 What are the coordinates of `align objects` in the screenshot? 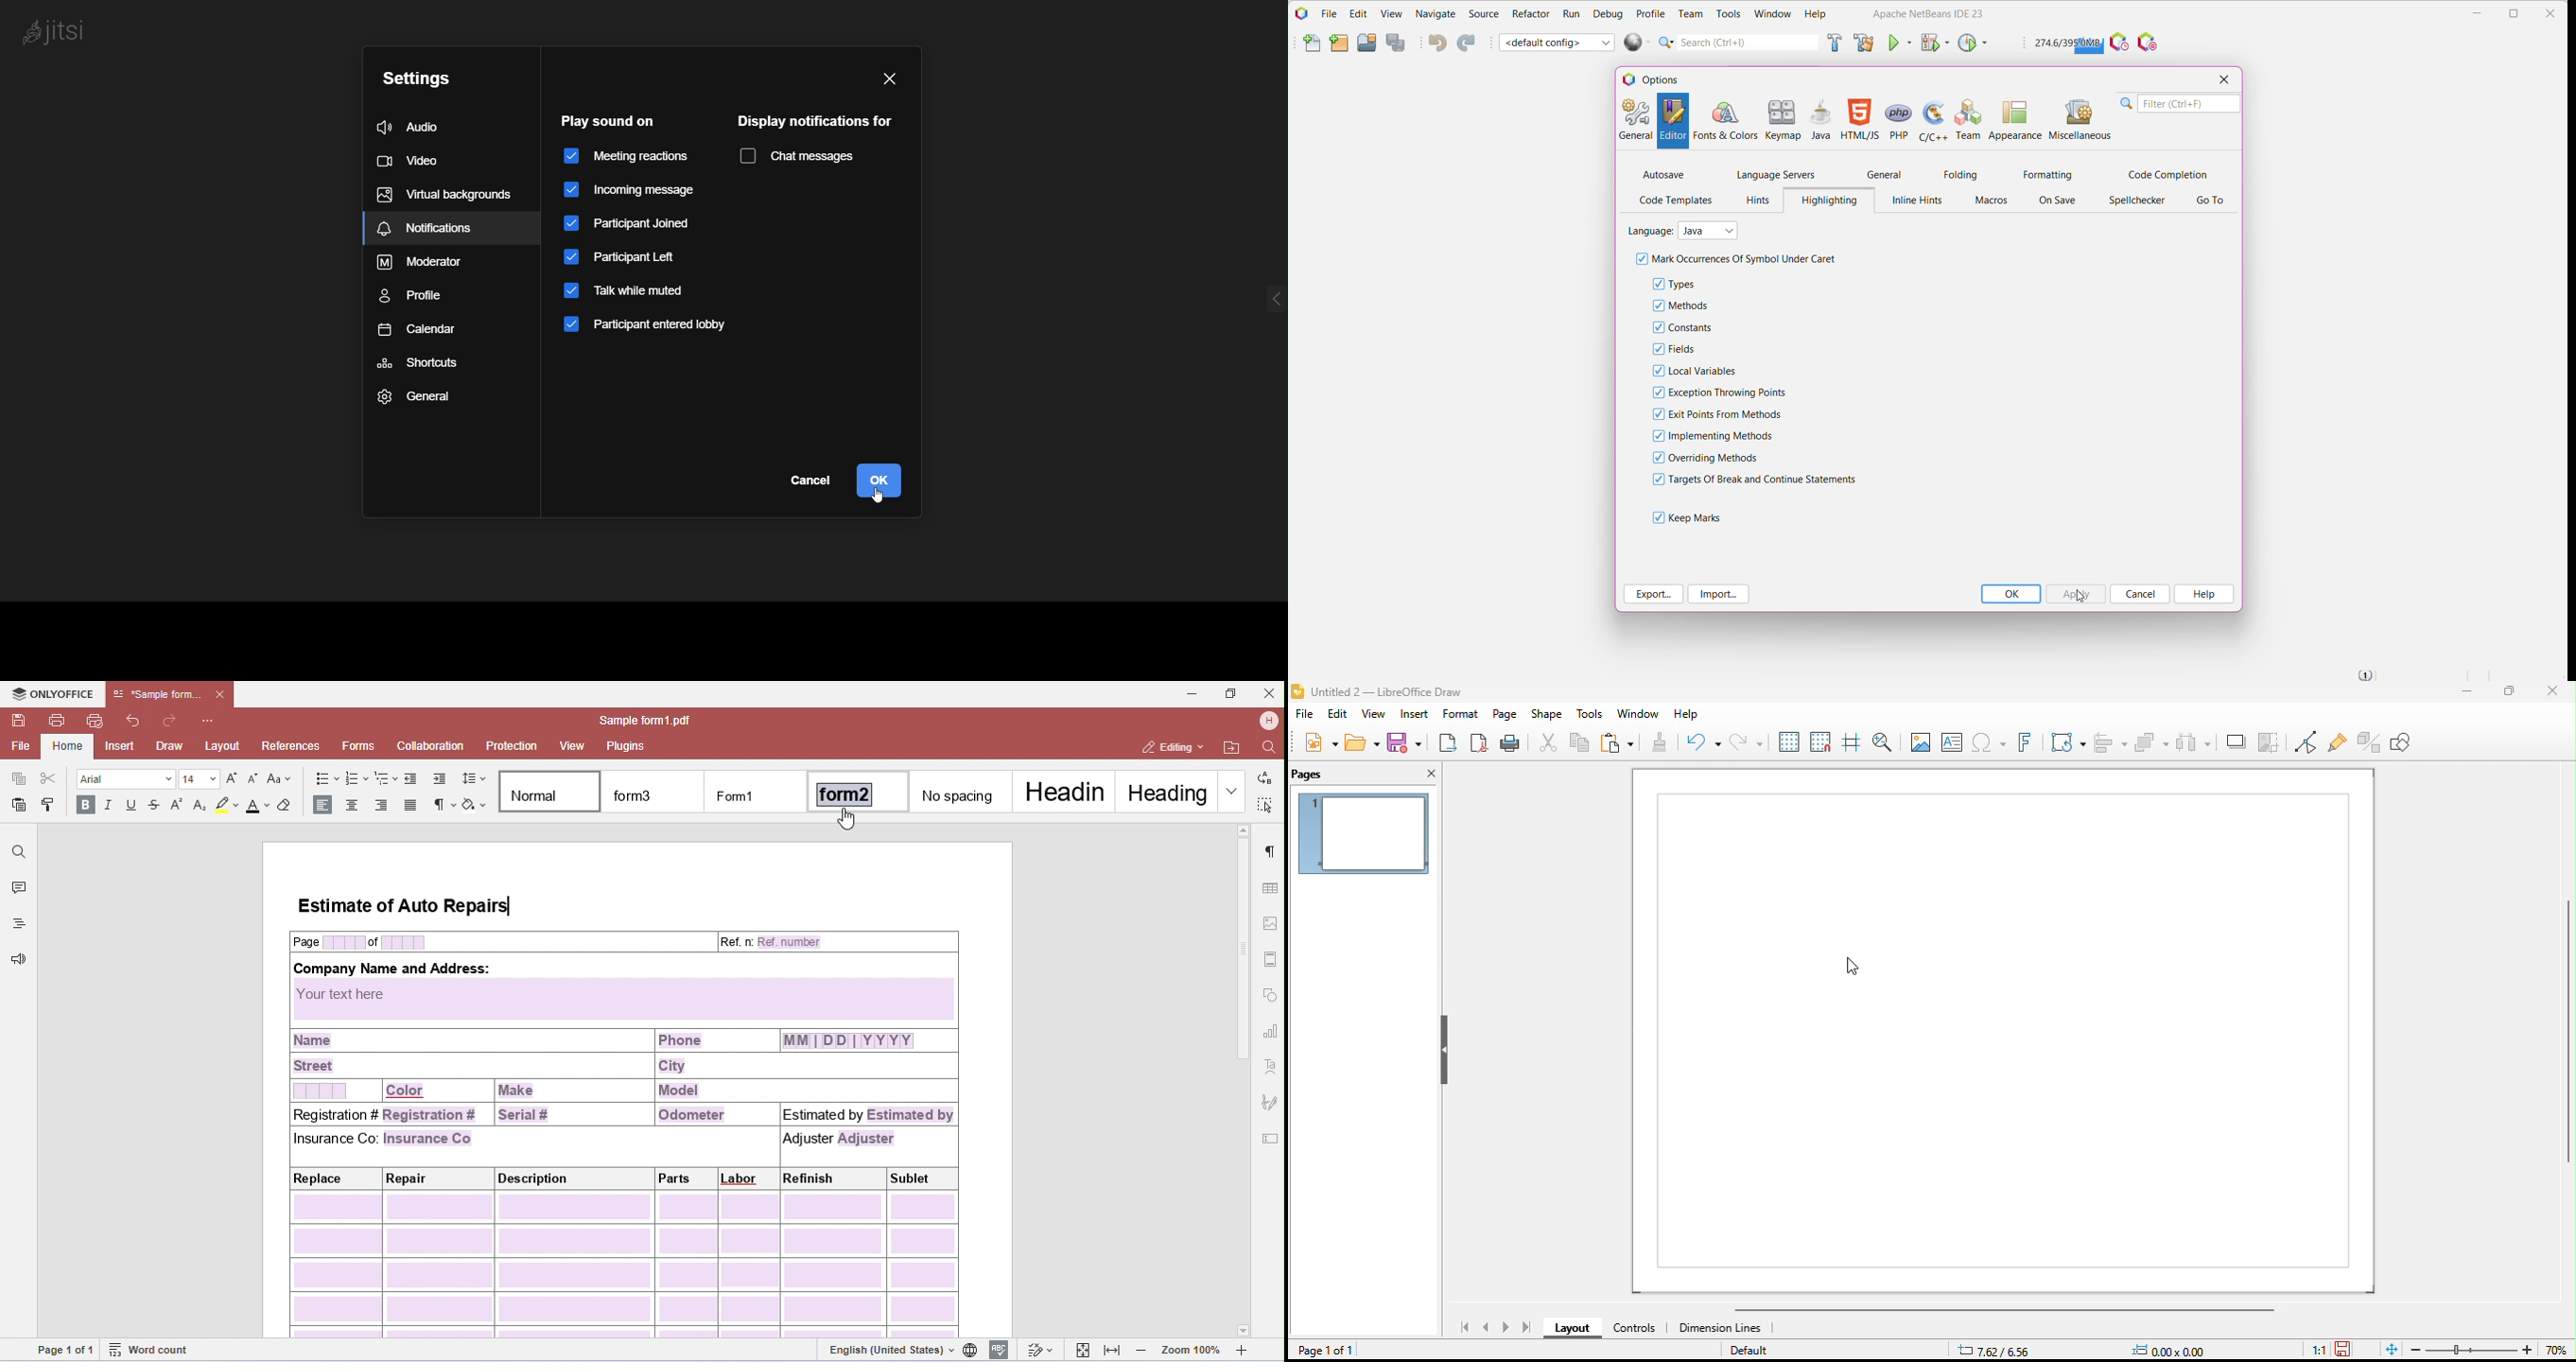 It's located at (2110, 741).